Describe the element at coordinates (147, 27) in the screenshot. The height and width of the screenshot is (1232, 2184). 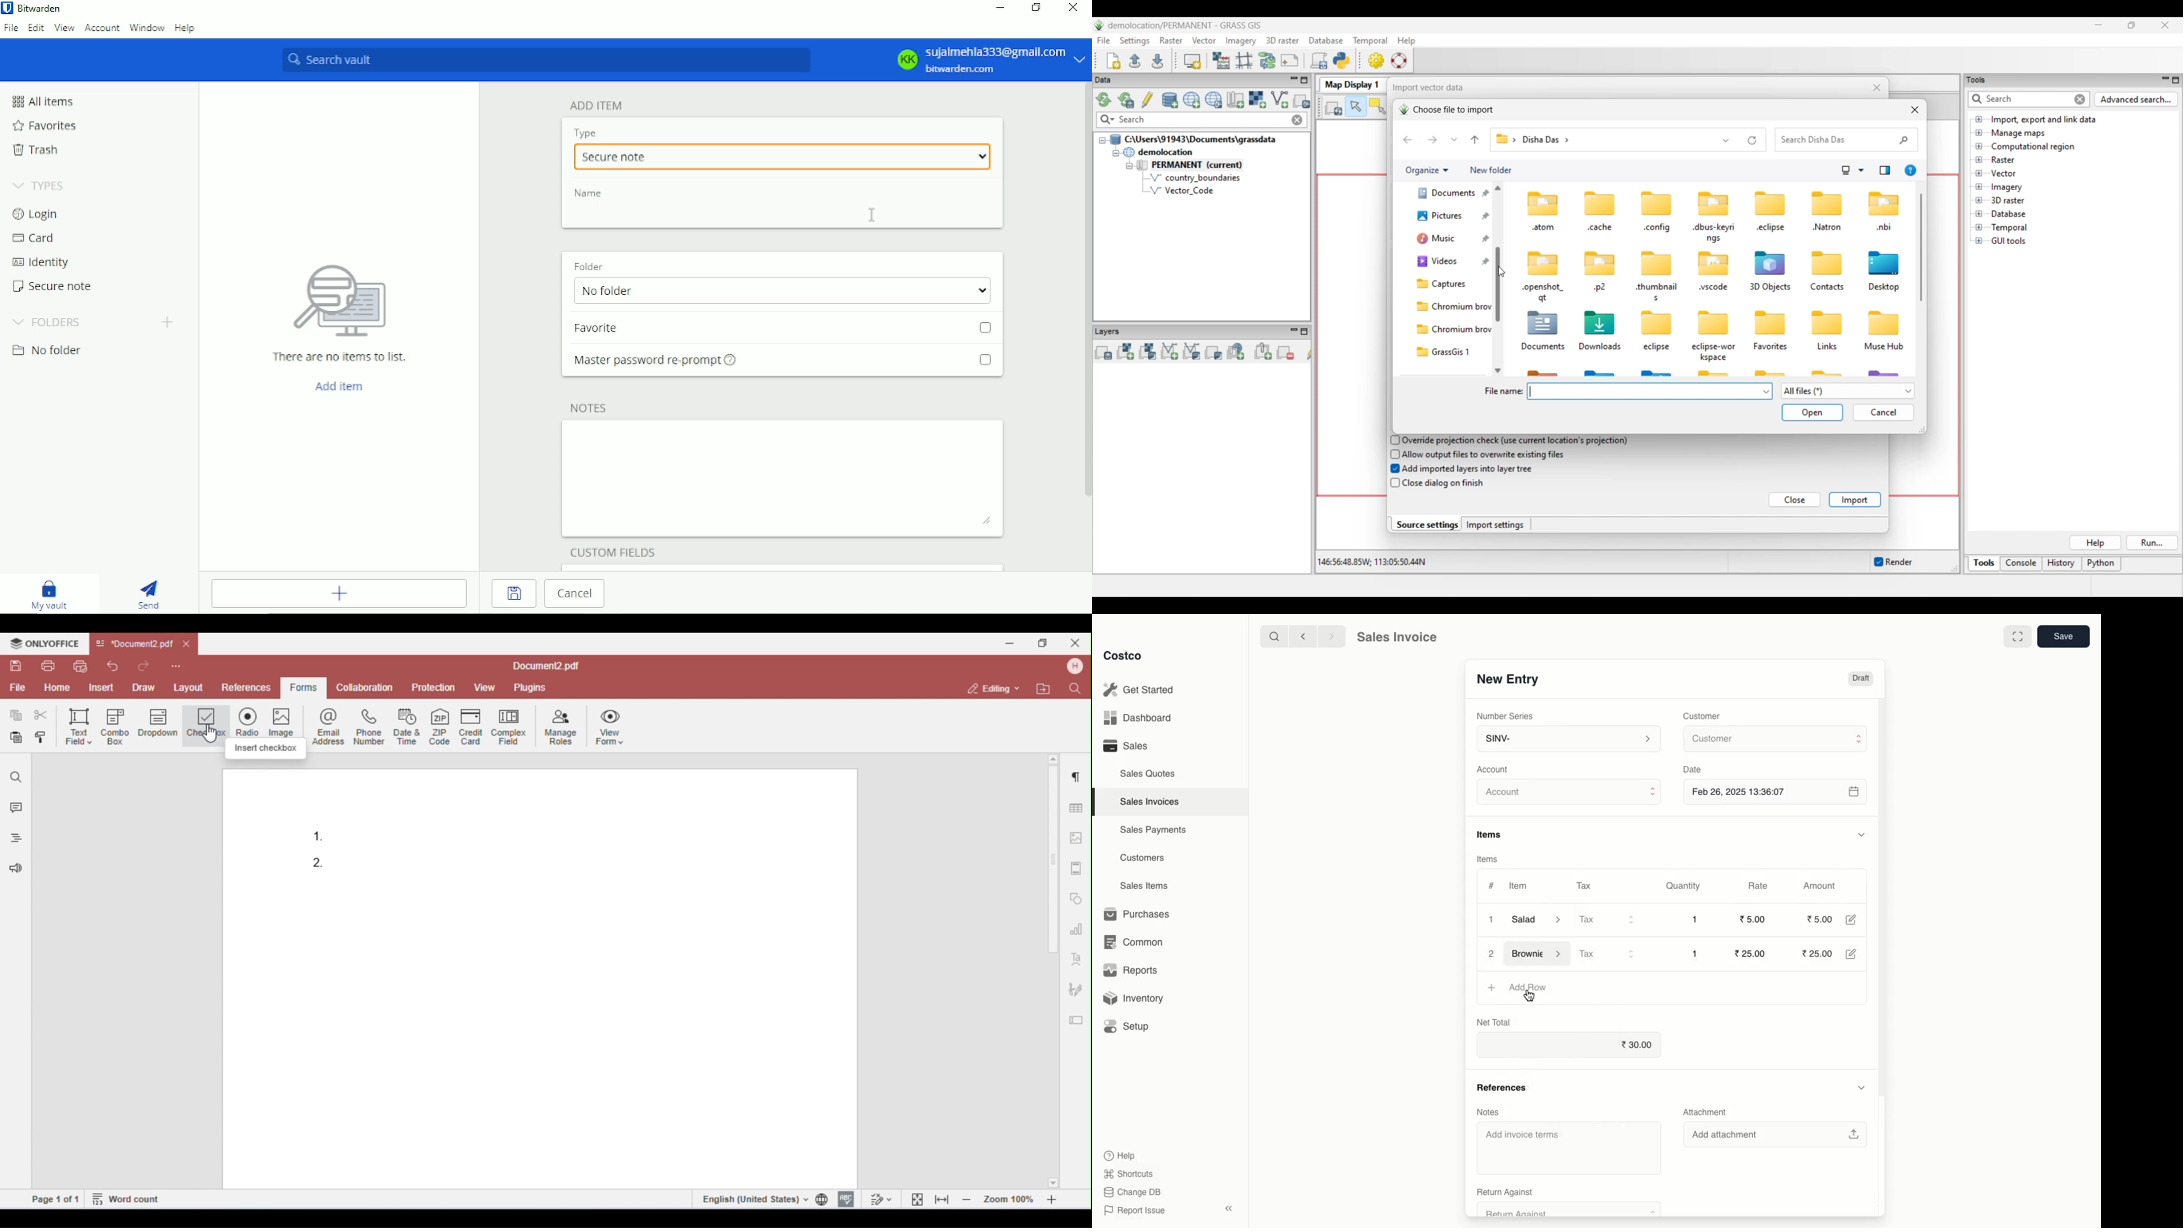
I see `Window` at that location.